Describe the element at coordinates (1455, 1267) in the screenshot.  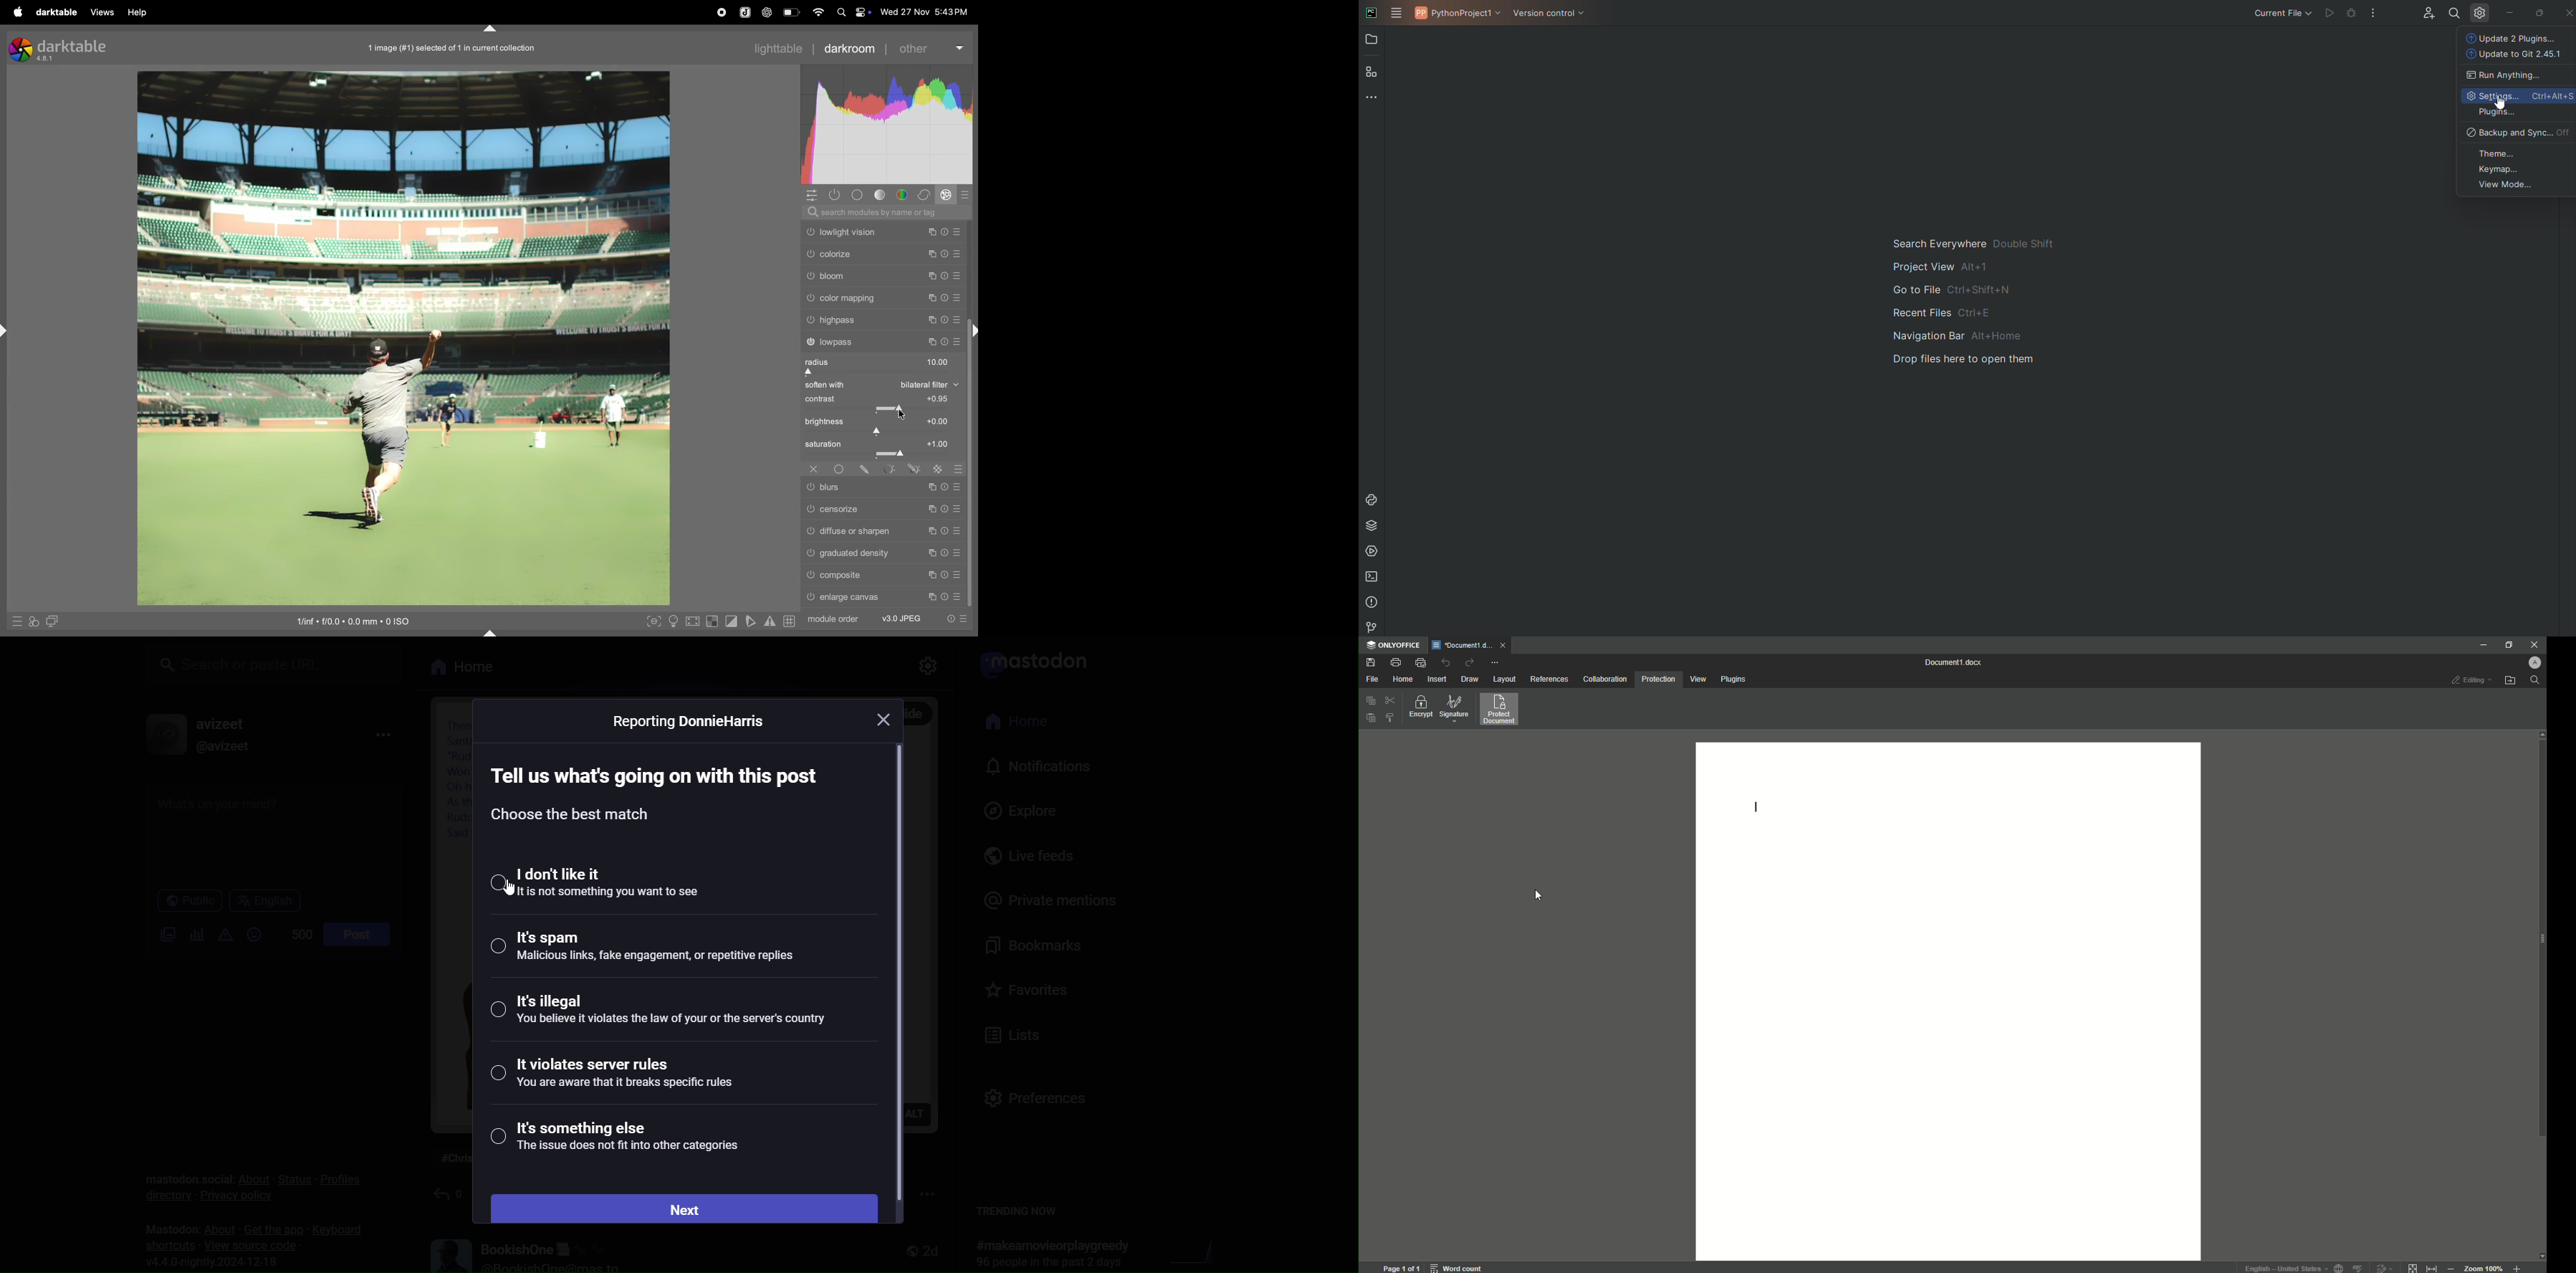
I see `word count` at that location.